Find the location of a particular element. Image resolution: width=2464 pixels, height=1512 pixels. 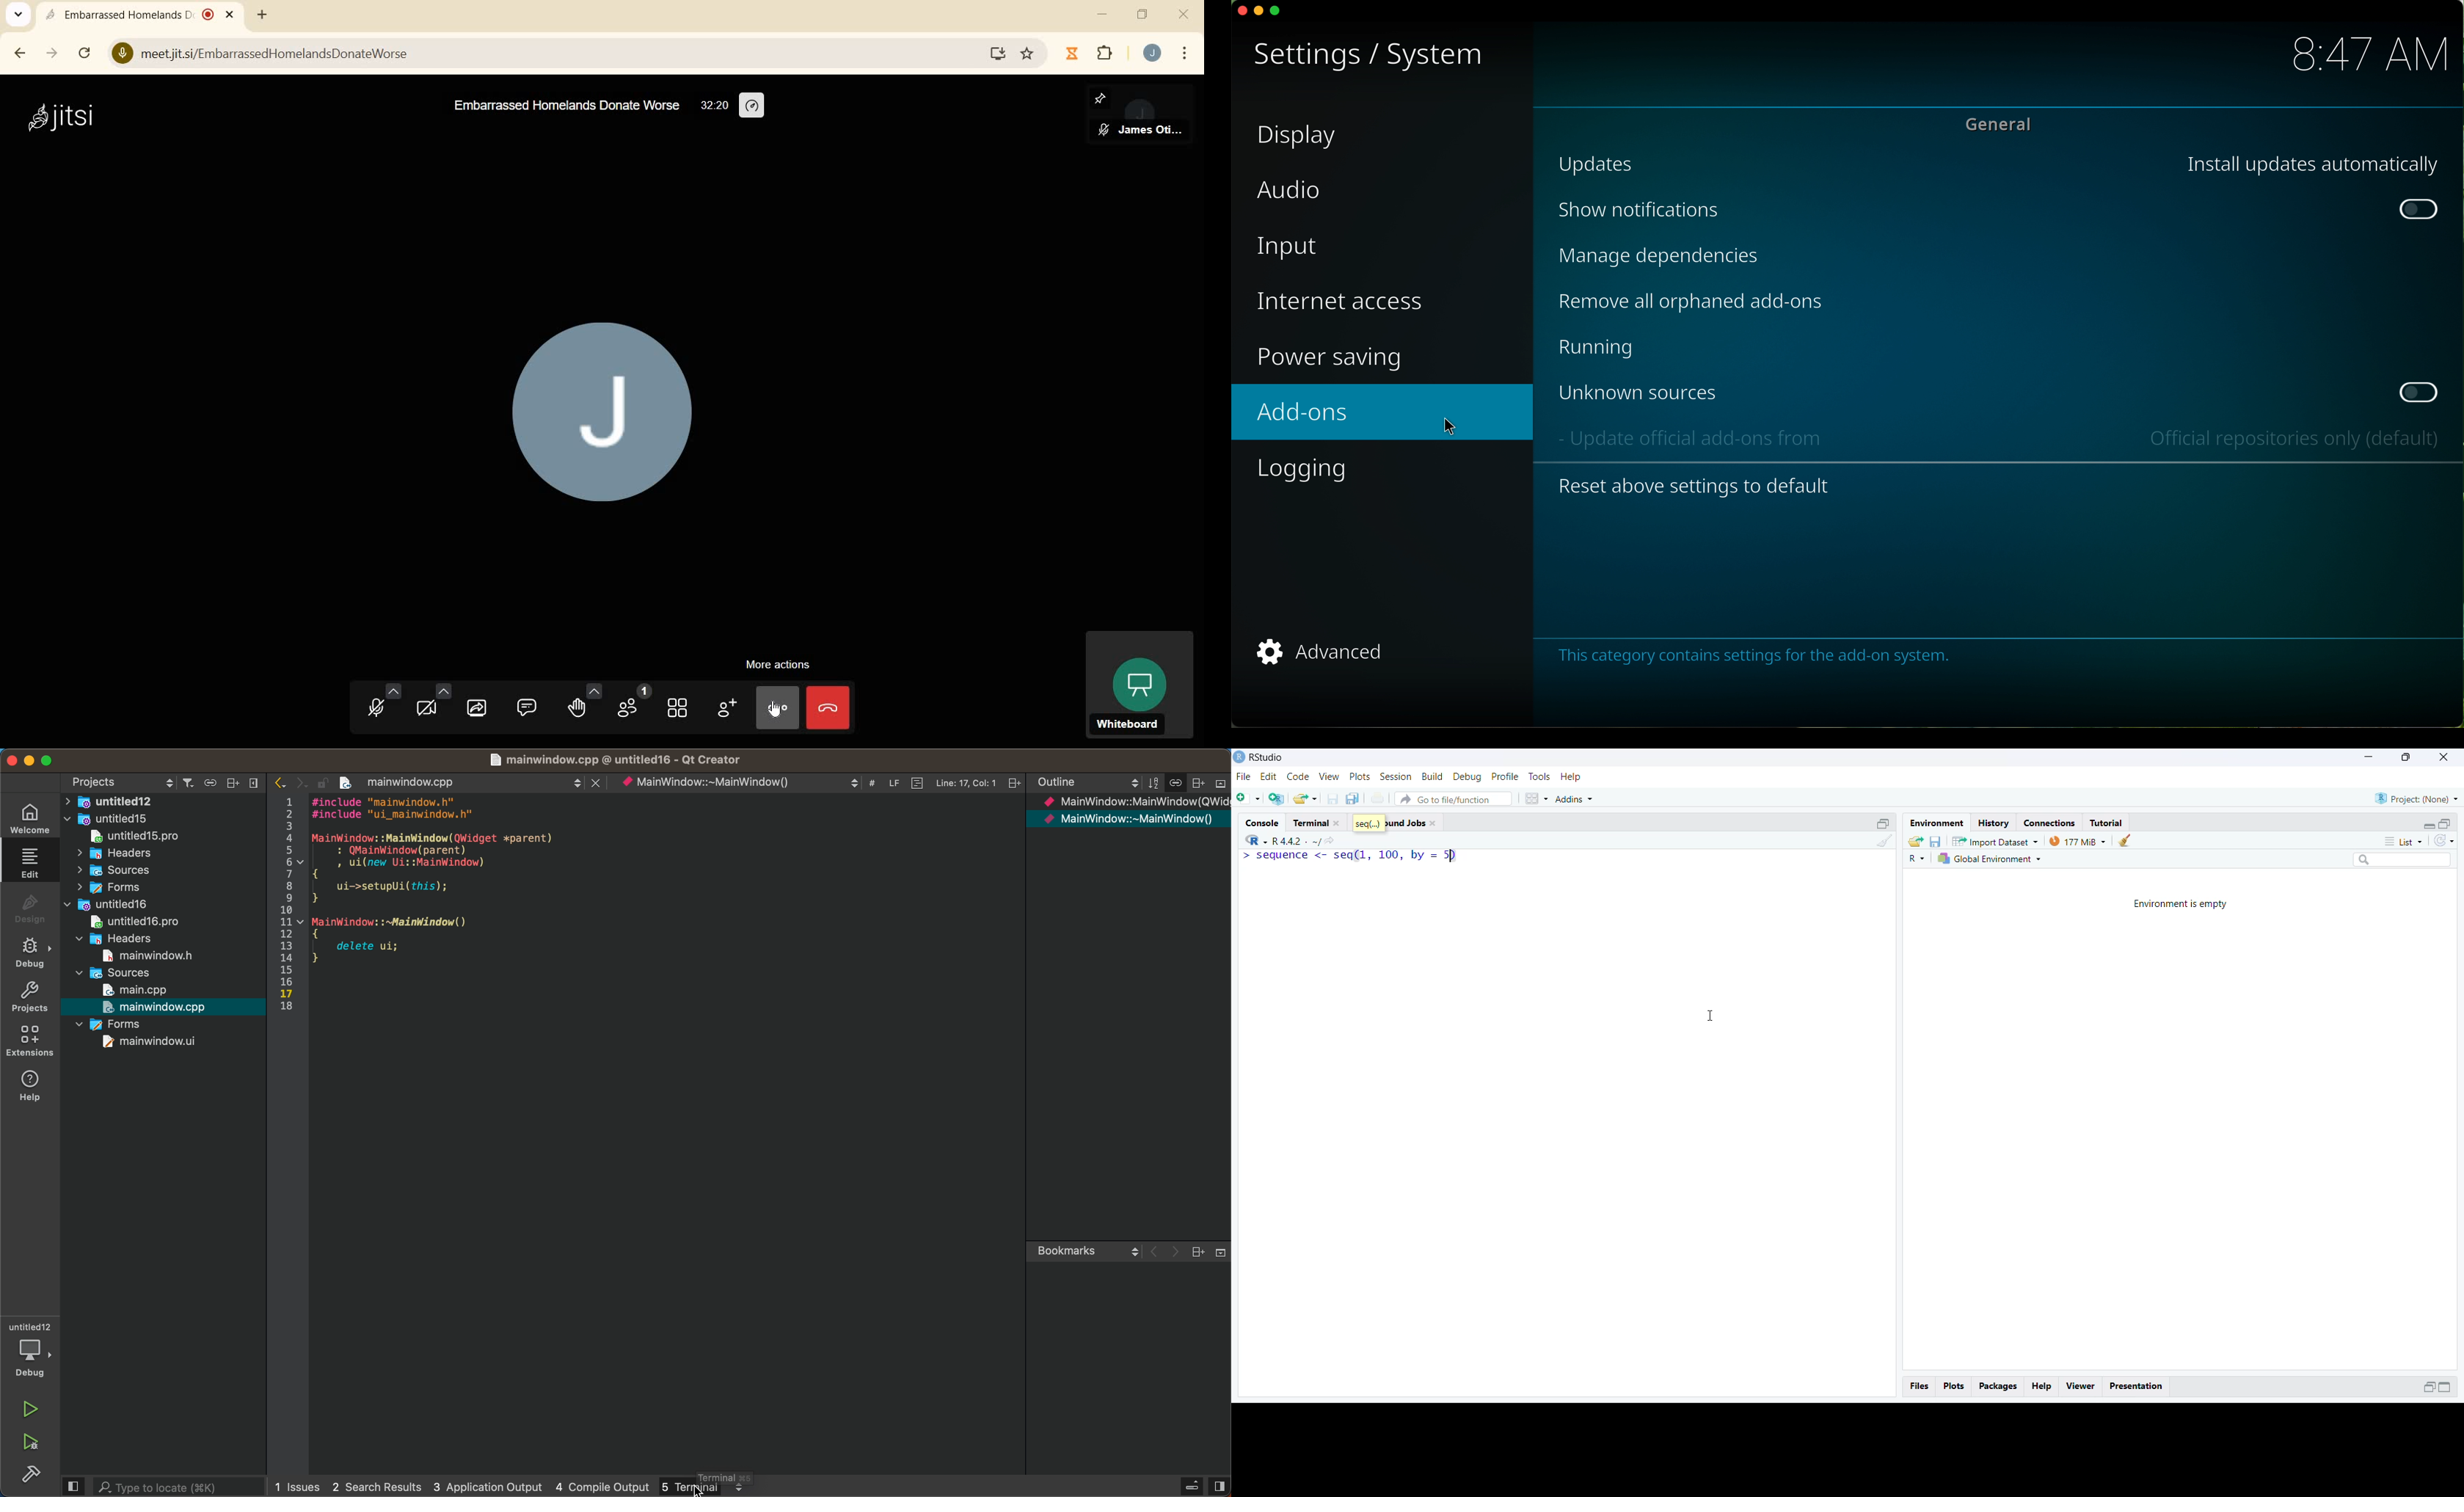

Remove all orphaned add-ons is located at coordinates (1702, 303).